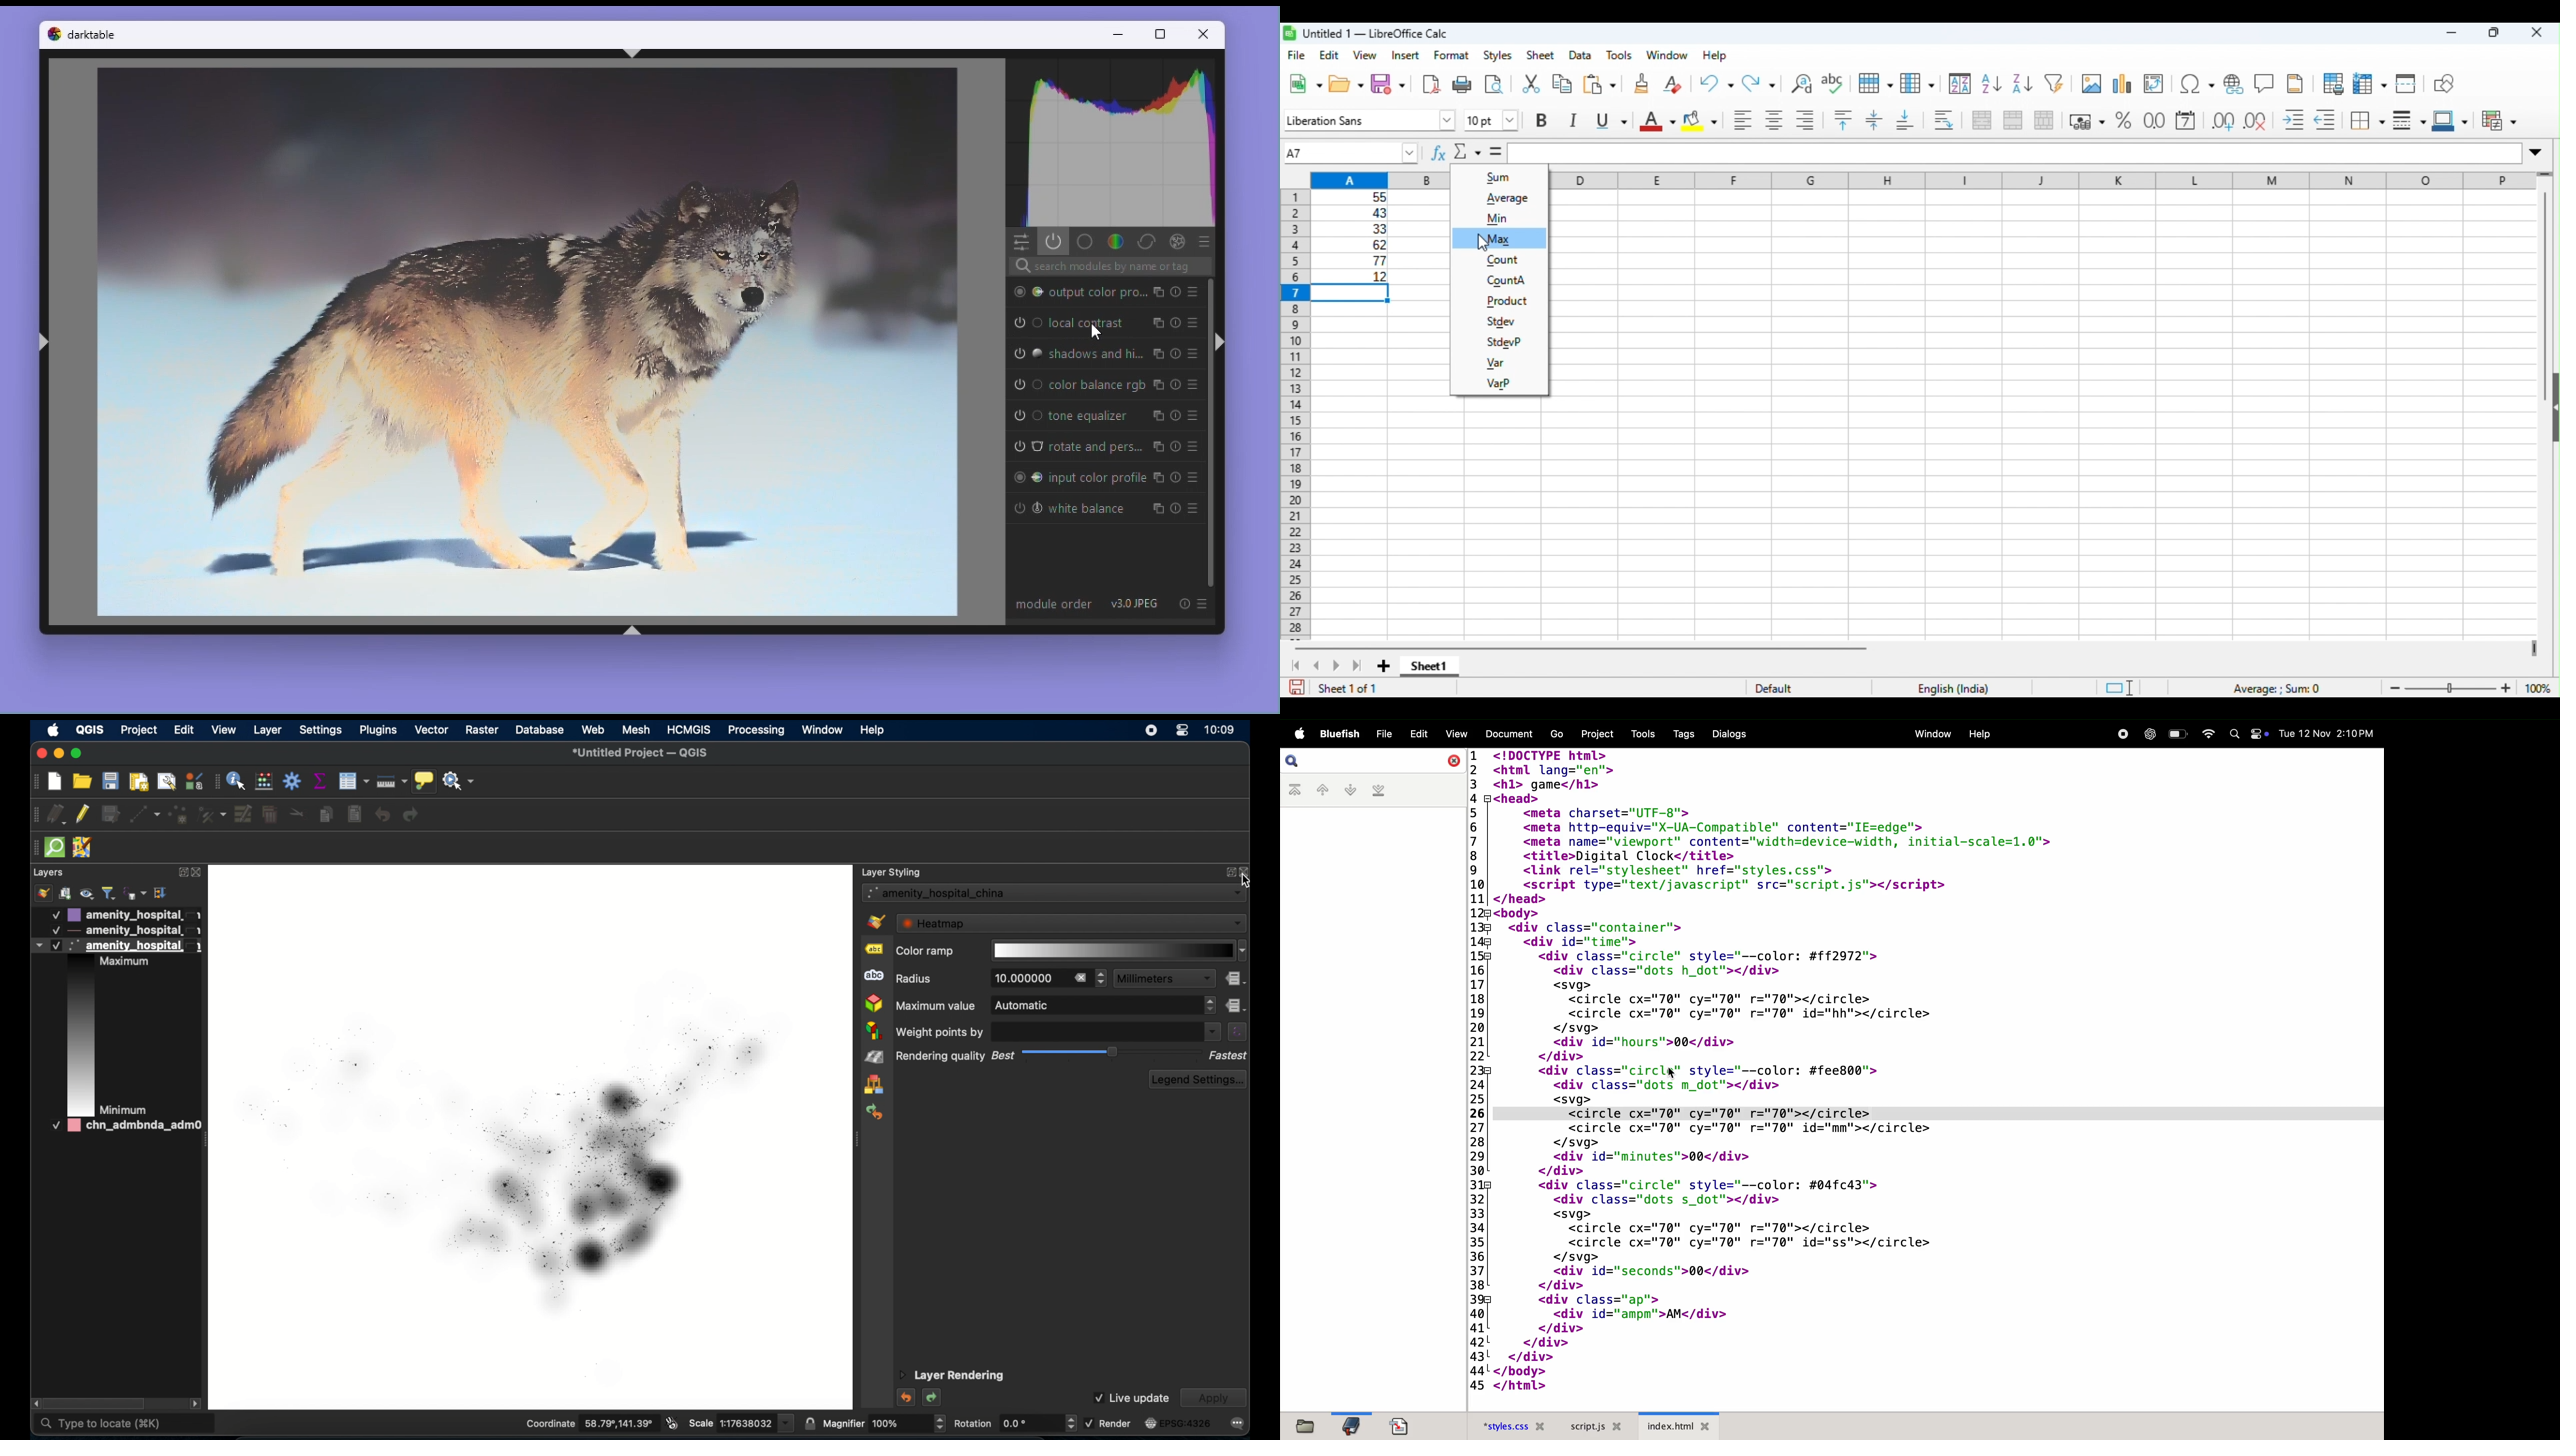 The width and height of the screenshot is (2576, 1456). Describe the element at coordinates (1335, 665) in the screenshot. I see `next` at that location.